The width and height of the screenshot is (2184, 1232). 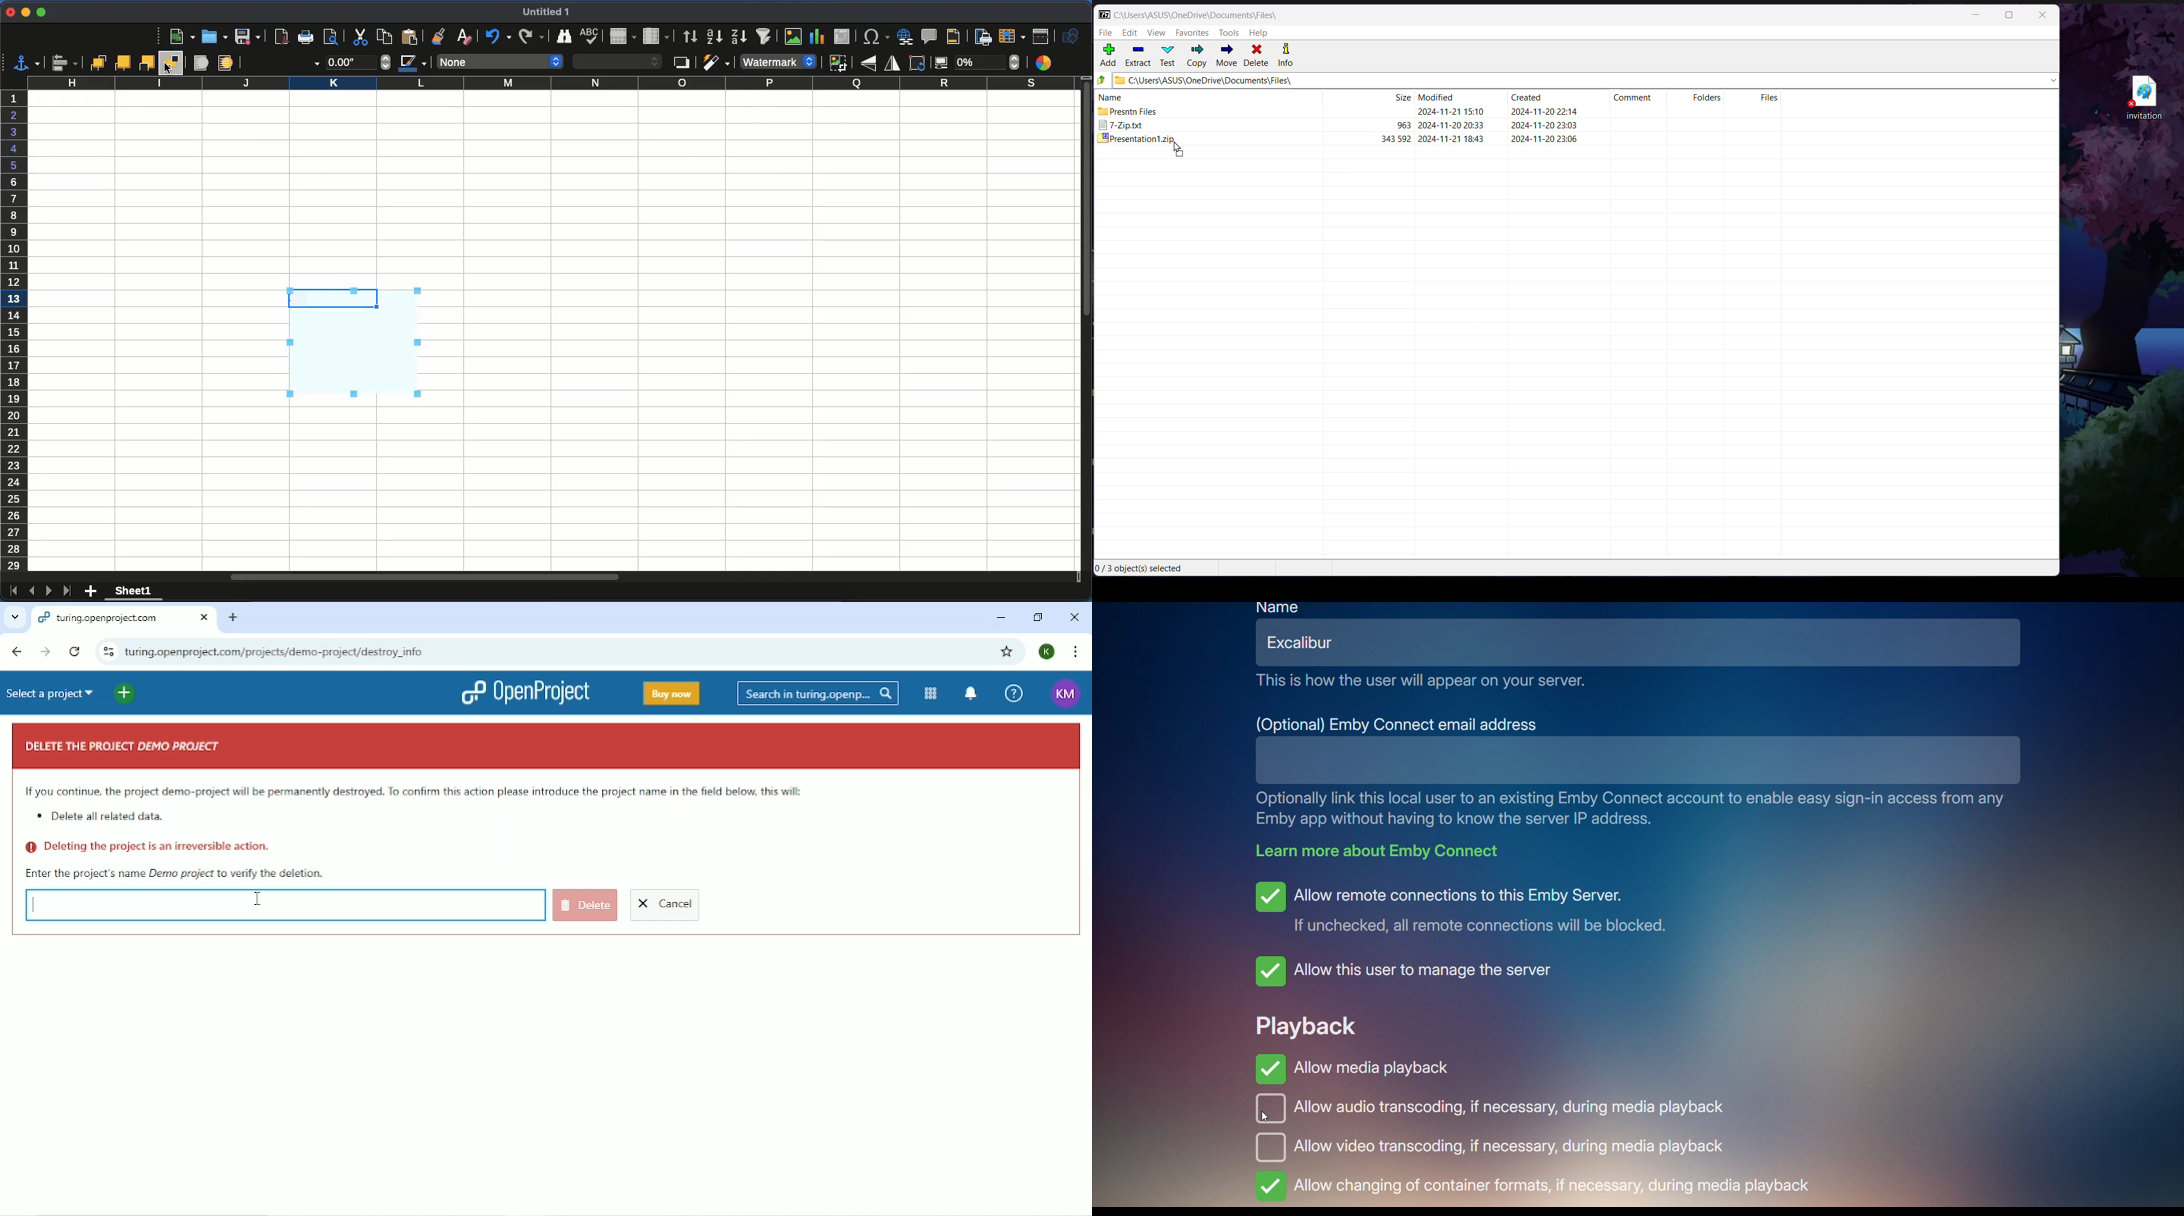 I want to click on area style / filing, so click(x=619, y=61).